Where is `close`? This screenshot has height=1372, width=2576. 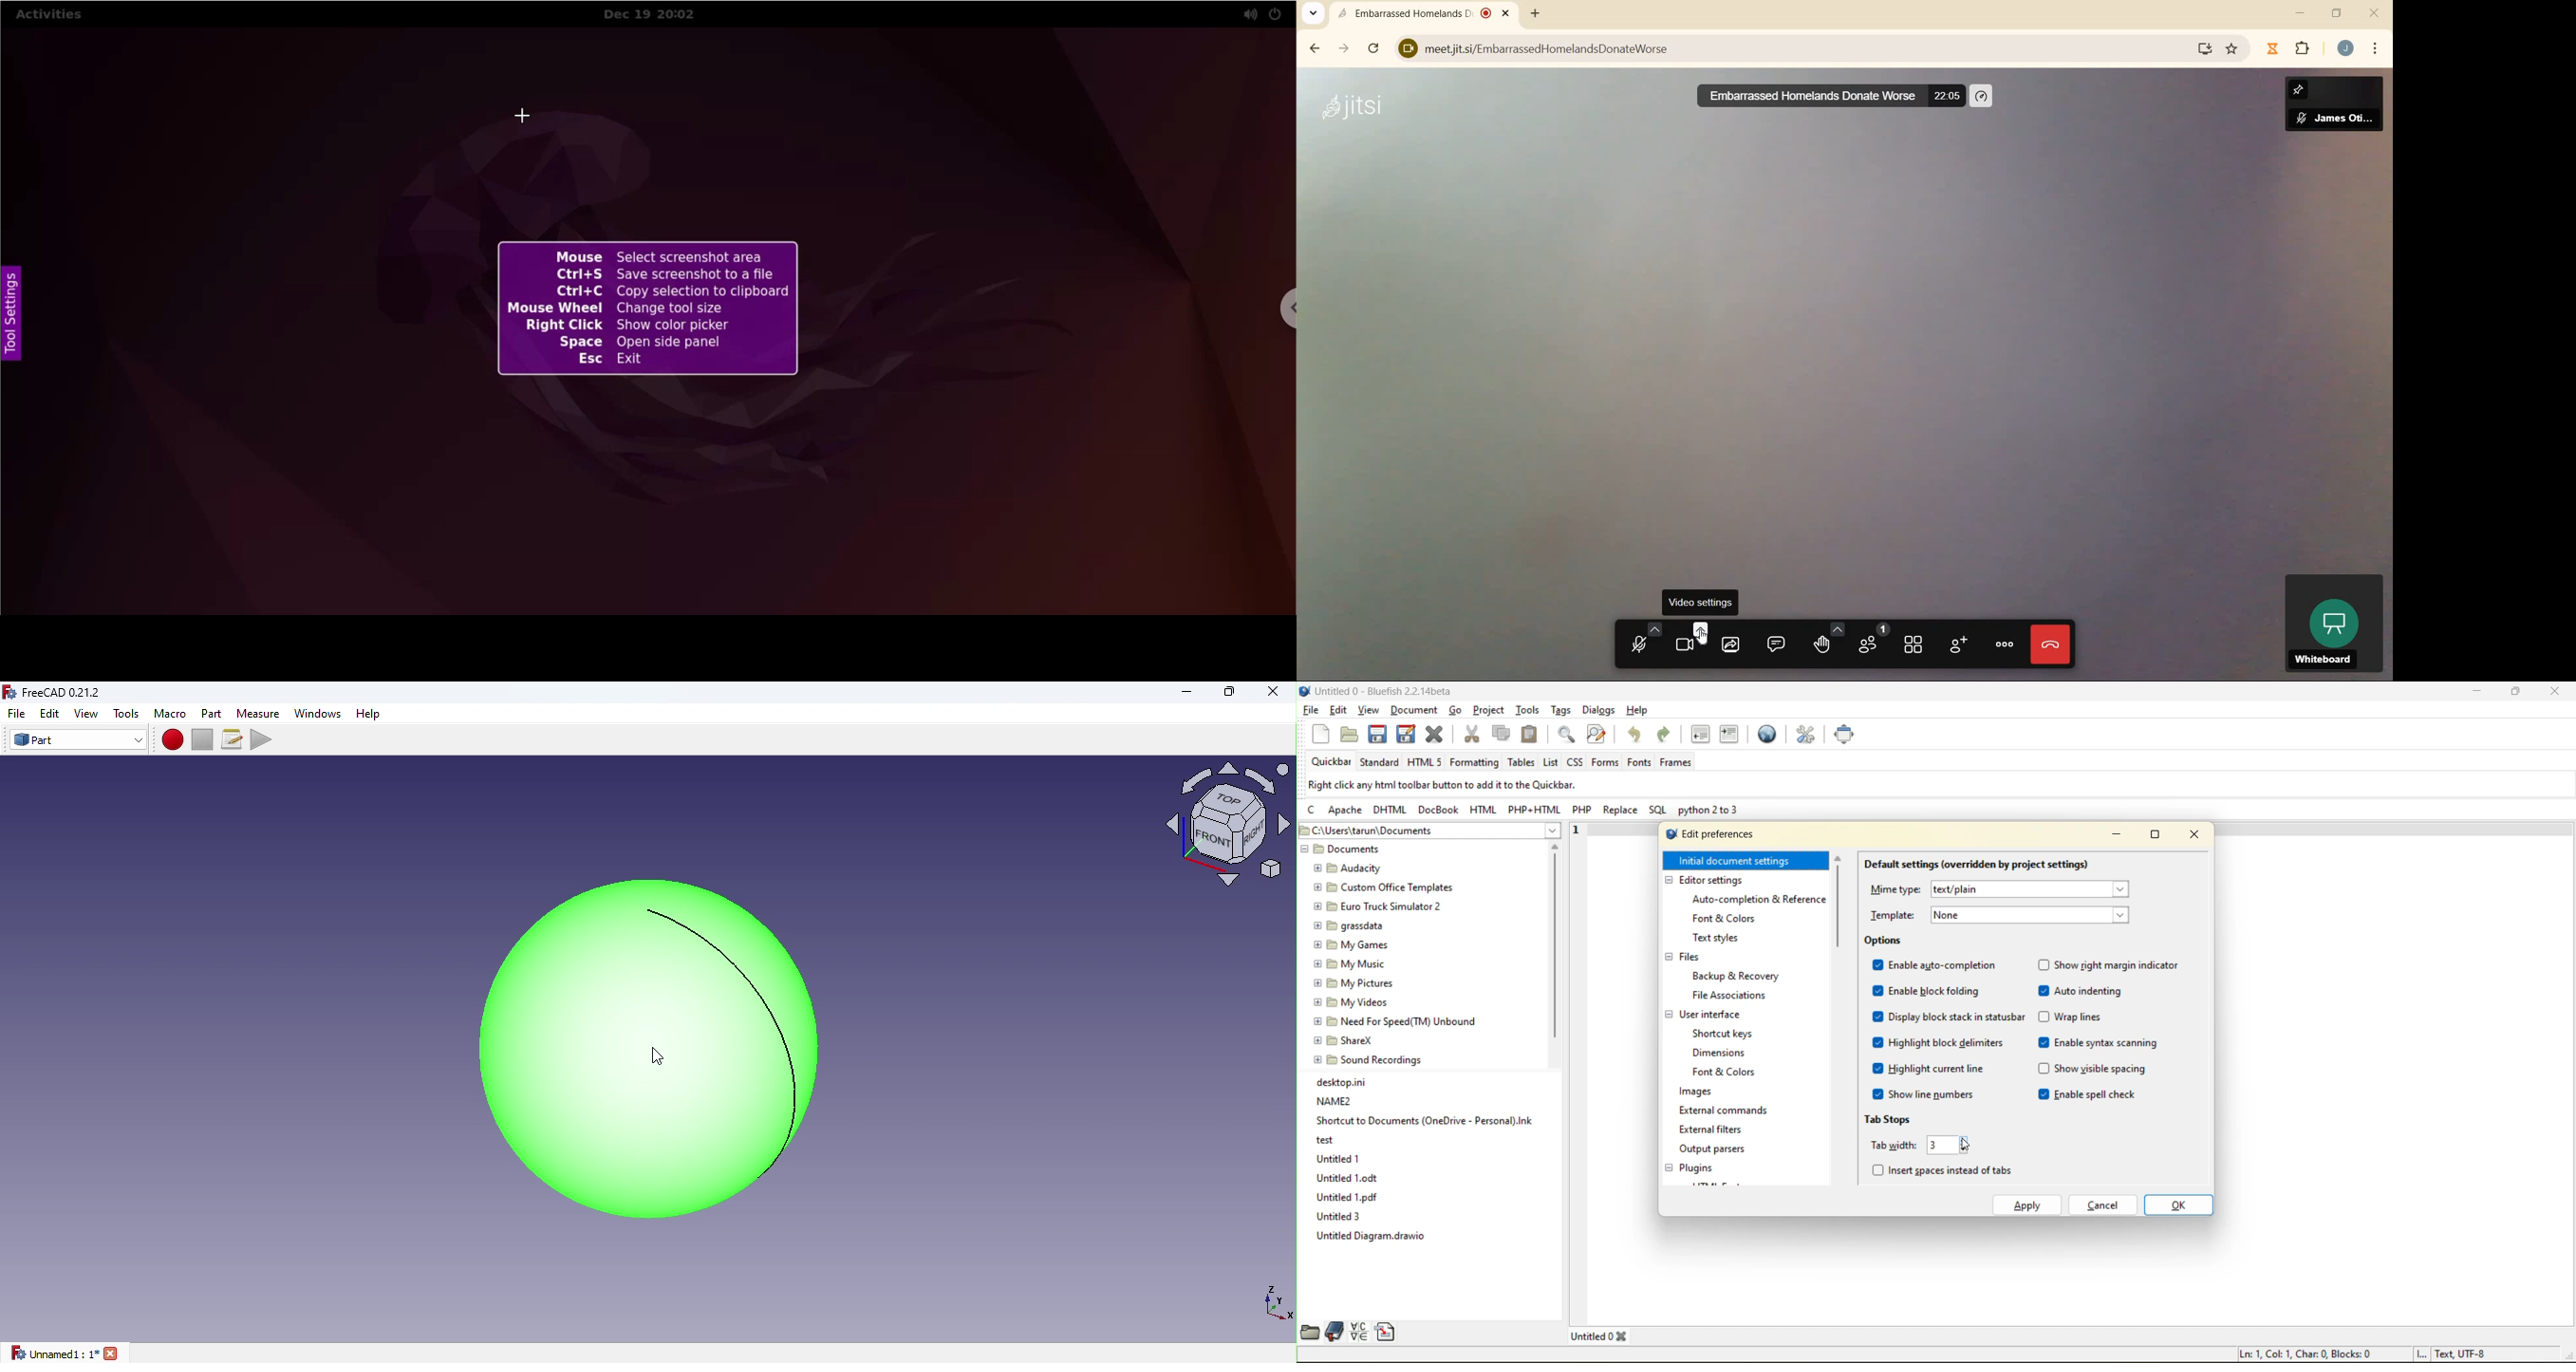 close is located at coordinates (2555, 692).